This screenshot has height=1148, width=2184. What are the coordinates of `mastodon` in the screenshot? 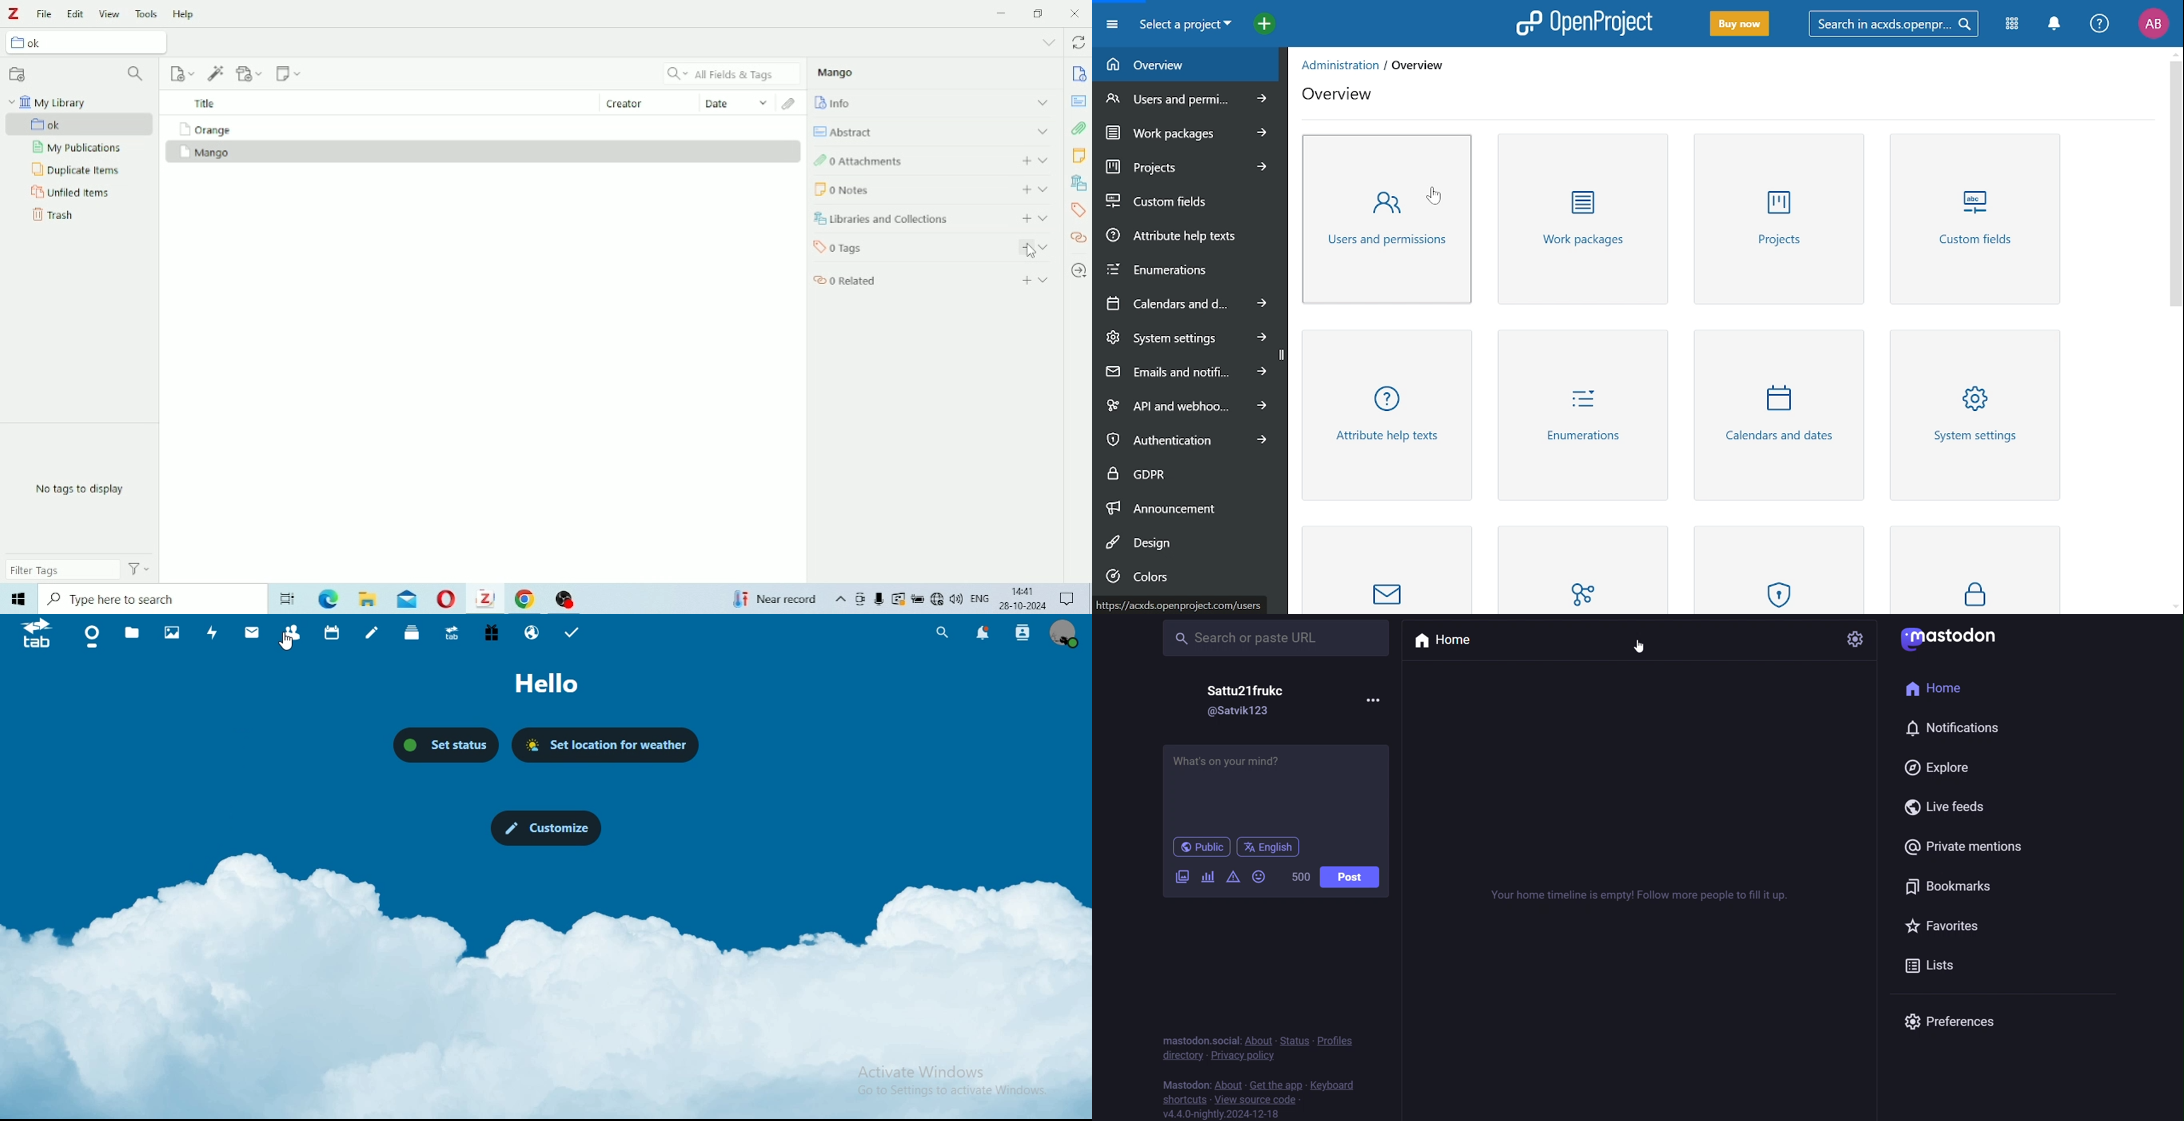 It's located at (1182, 1084).